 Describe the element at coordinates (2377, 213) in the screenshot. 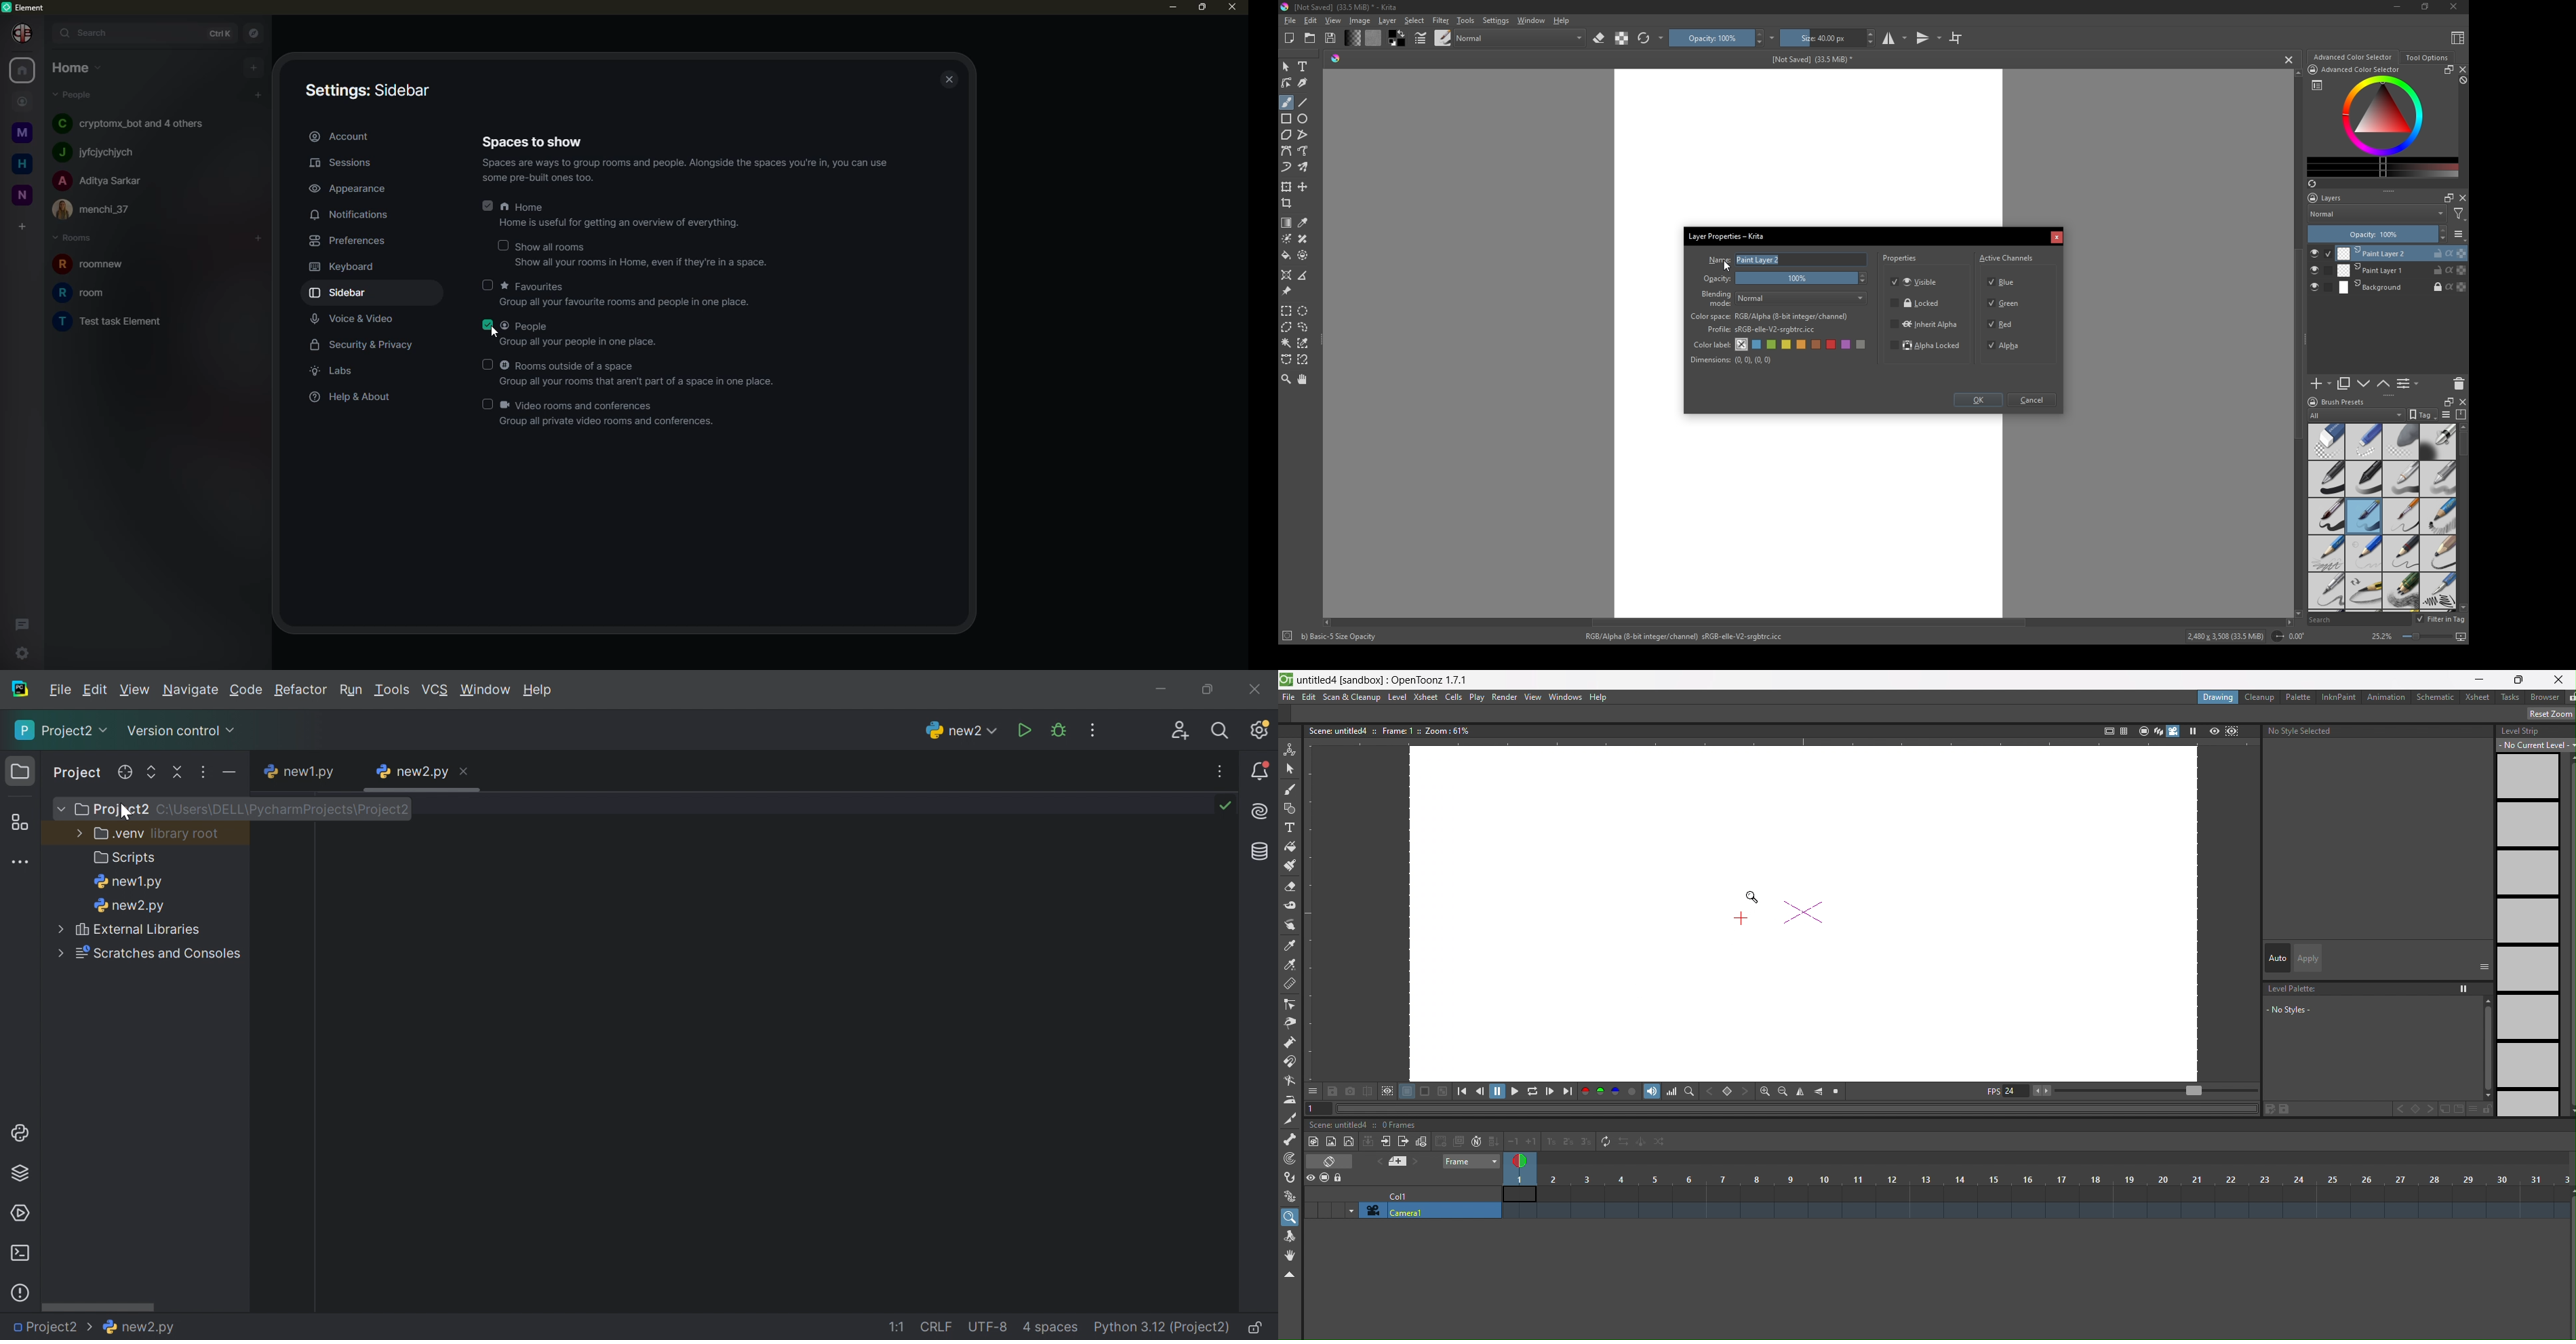

I see `Normal` at that location.